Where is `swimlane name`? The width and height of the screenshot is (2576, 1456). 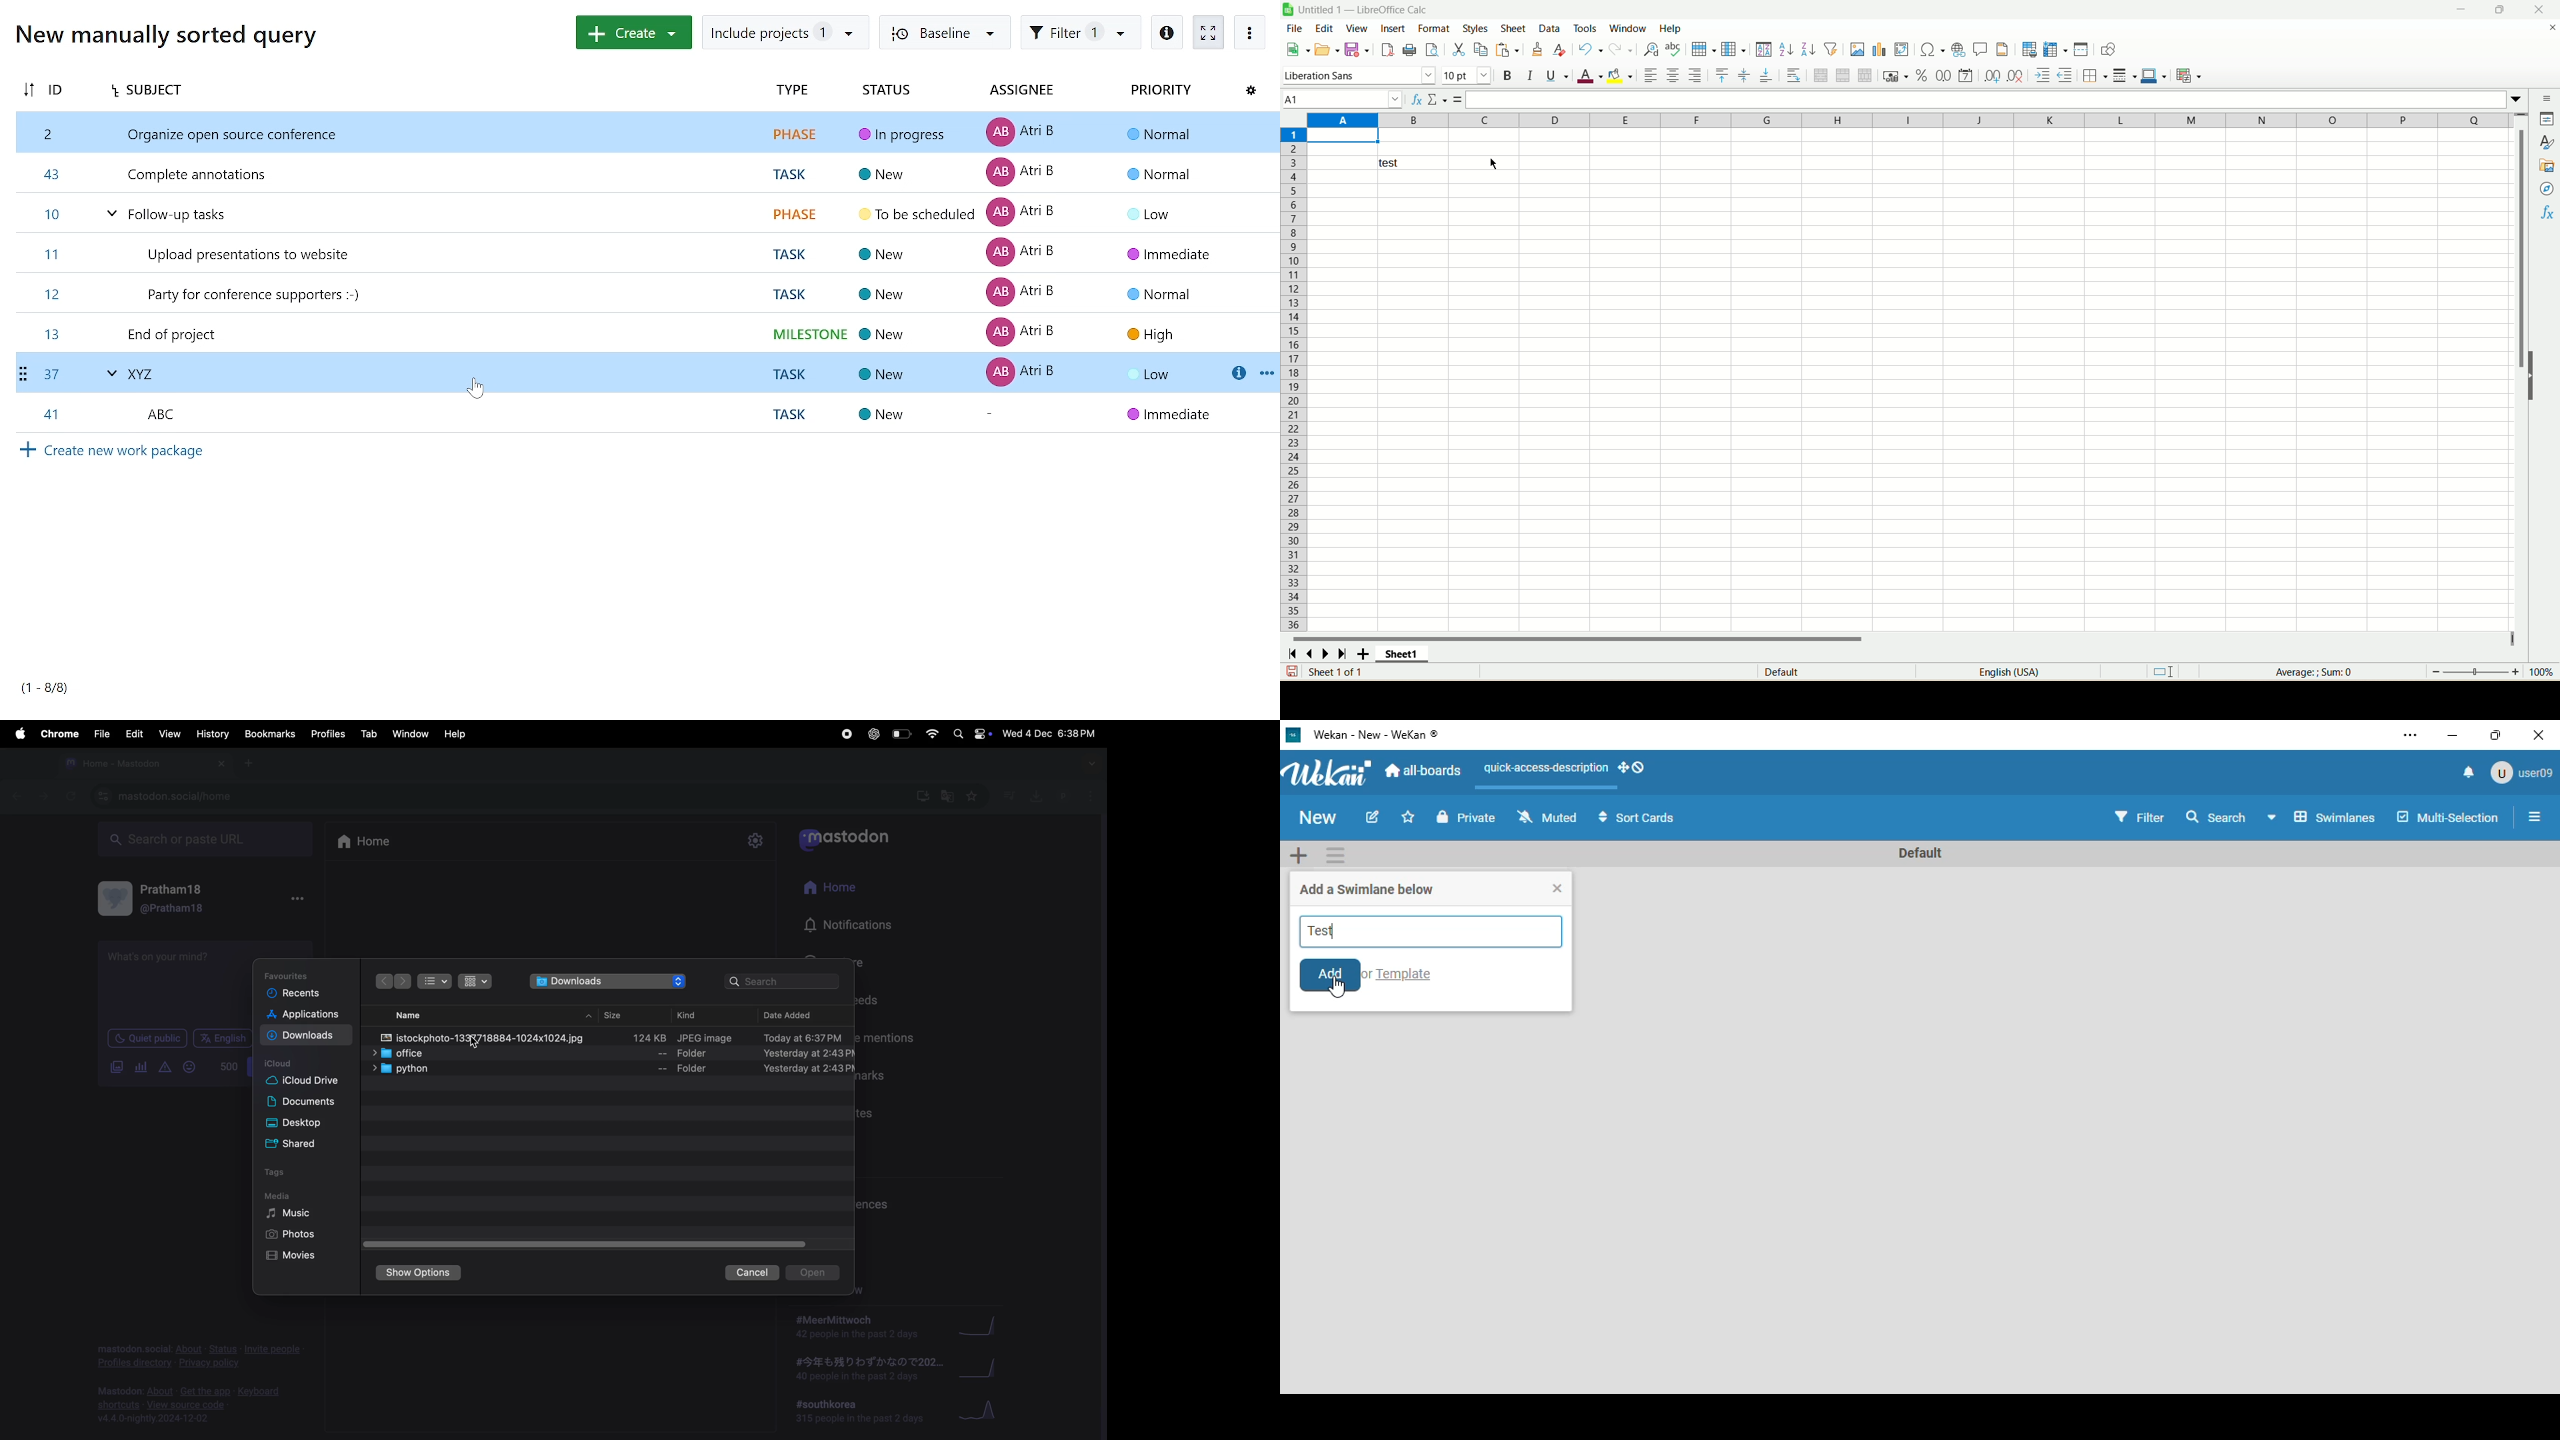 swimlane name is located at coordinates (1922, 853).